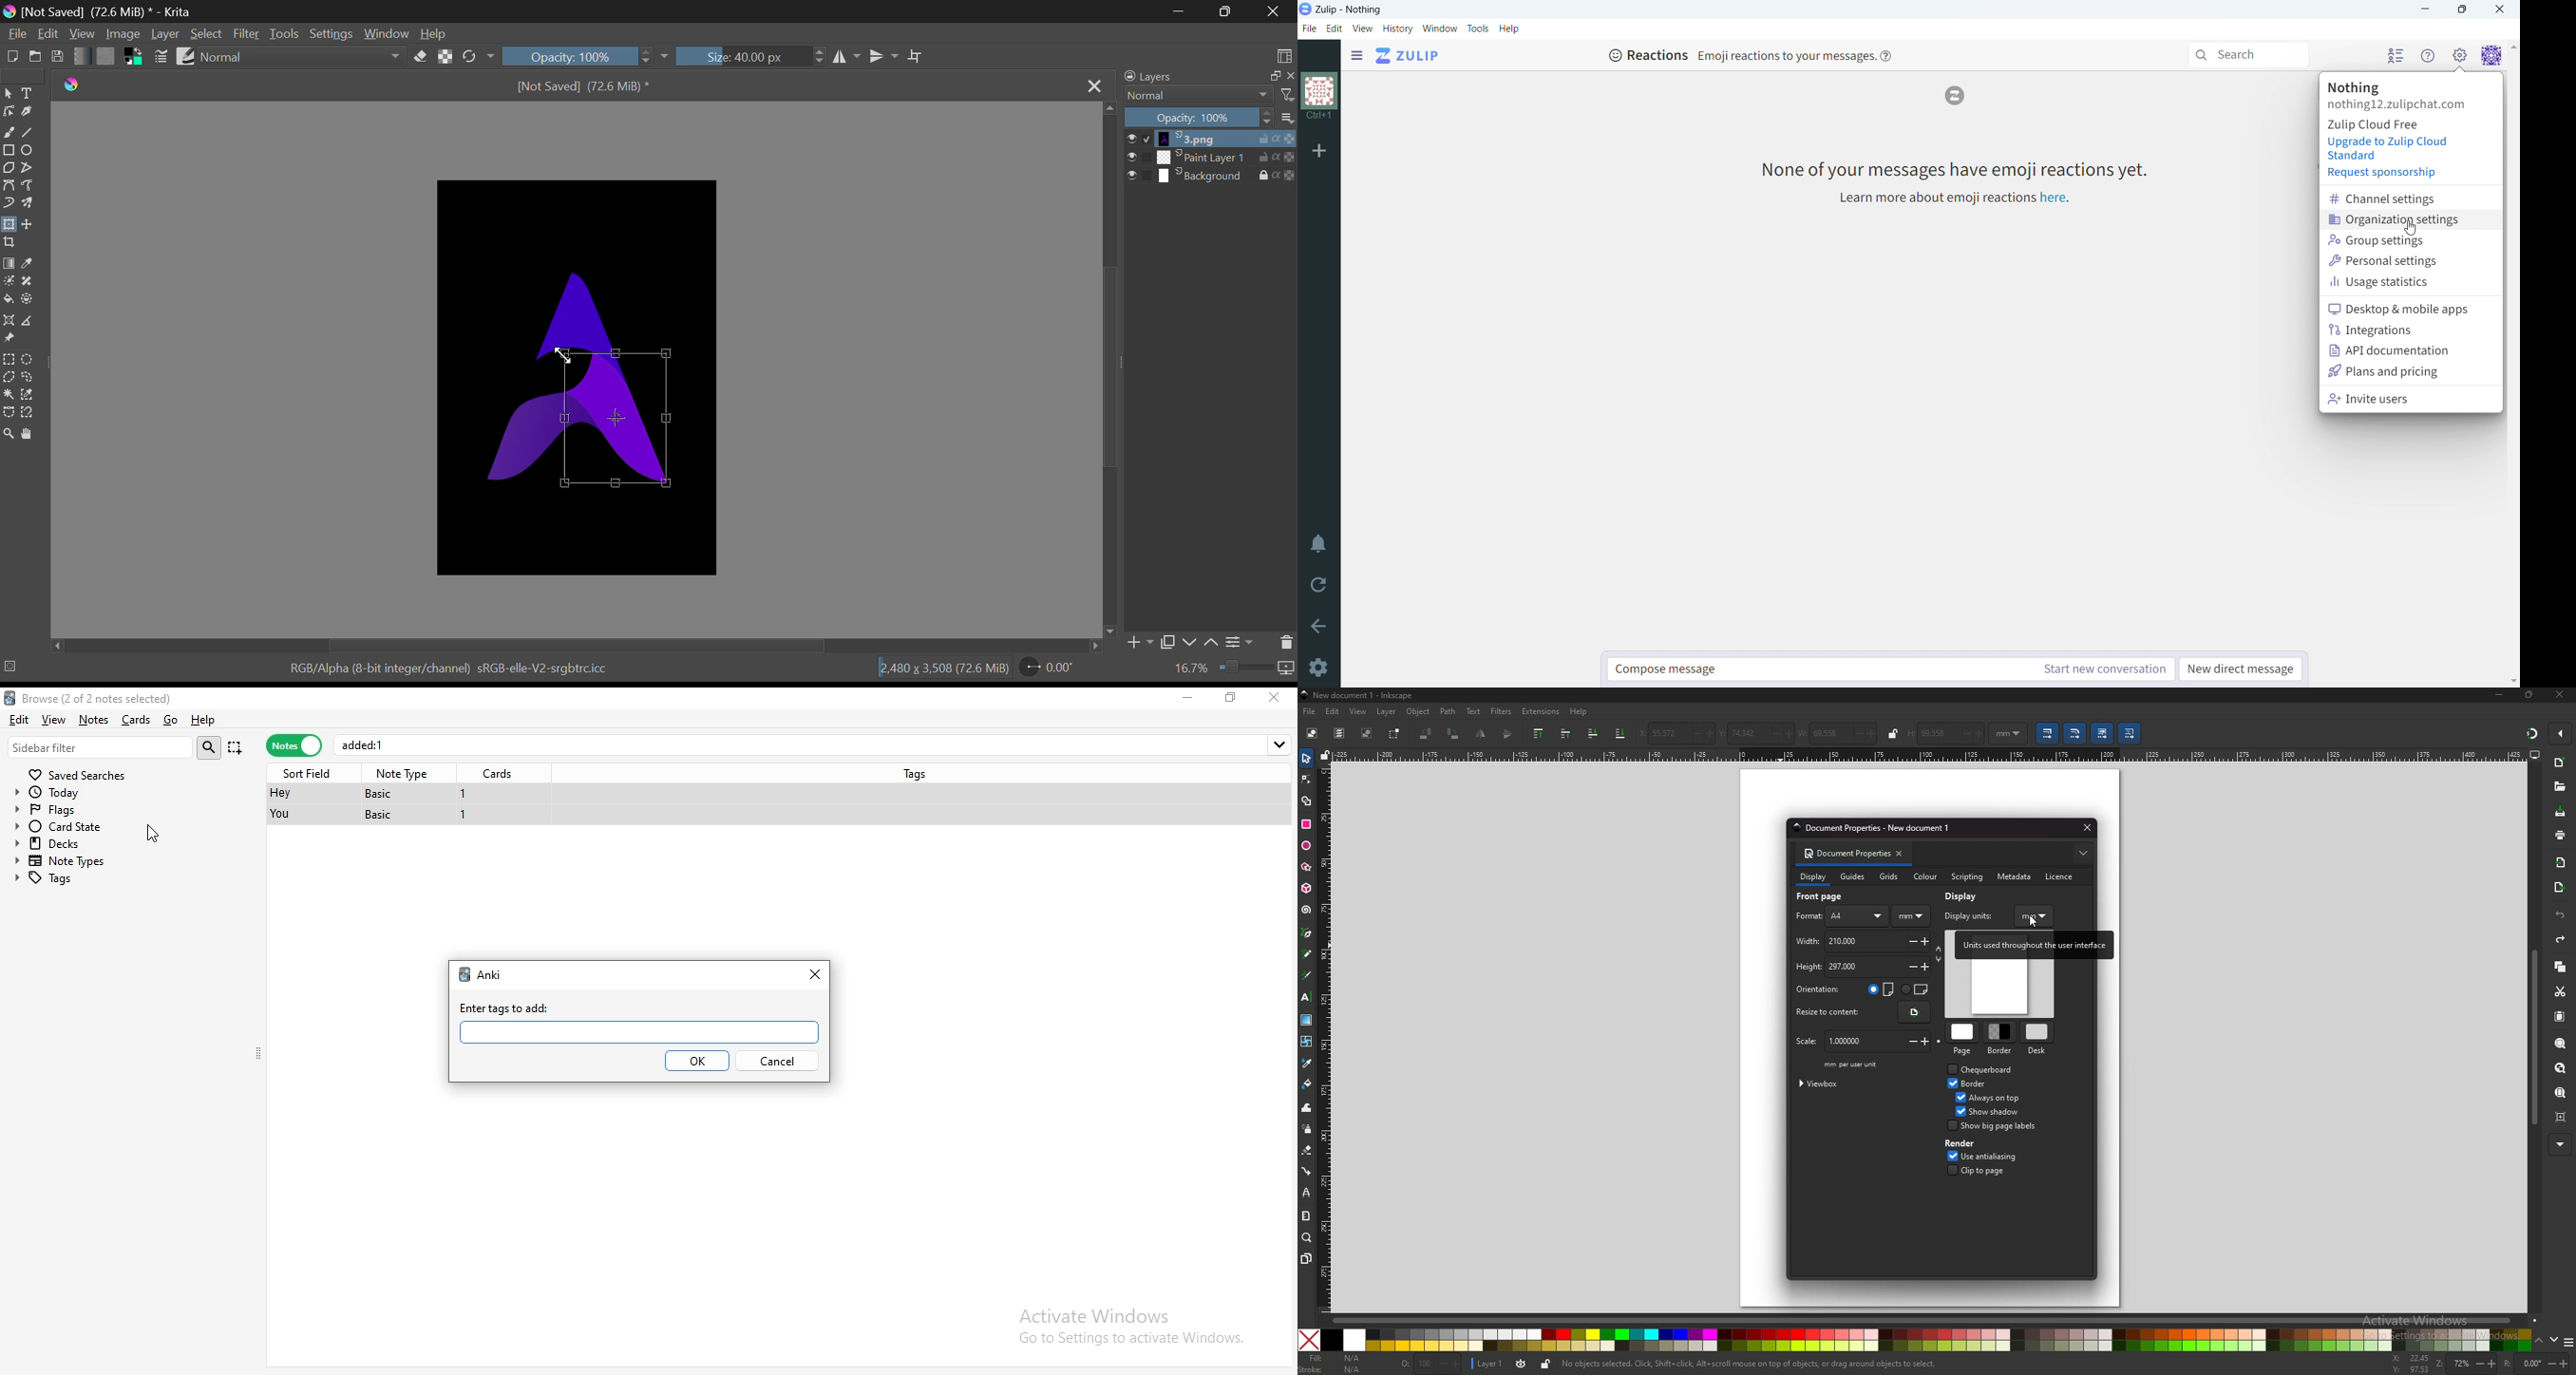 Image resolution: width=2576 pixels, height=1400 pixels. What do you see at coordinates (2476, 1363) in the screenshot?
I see `-` at bounding box center [2476, 1363].